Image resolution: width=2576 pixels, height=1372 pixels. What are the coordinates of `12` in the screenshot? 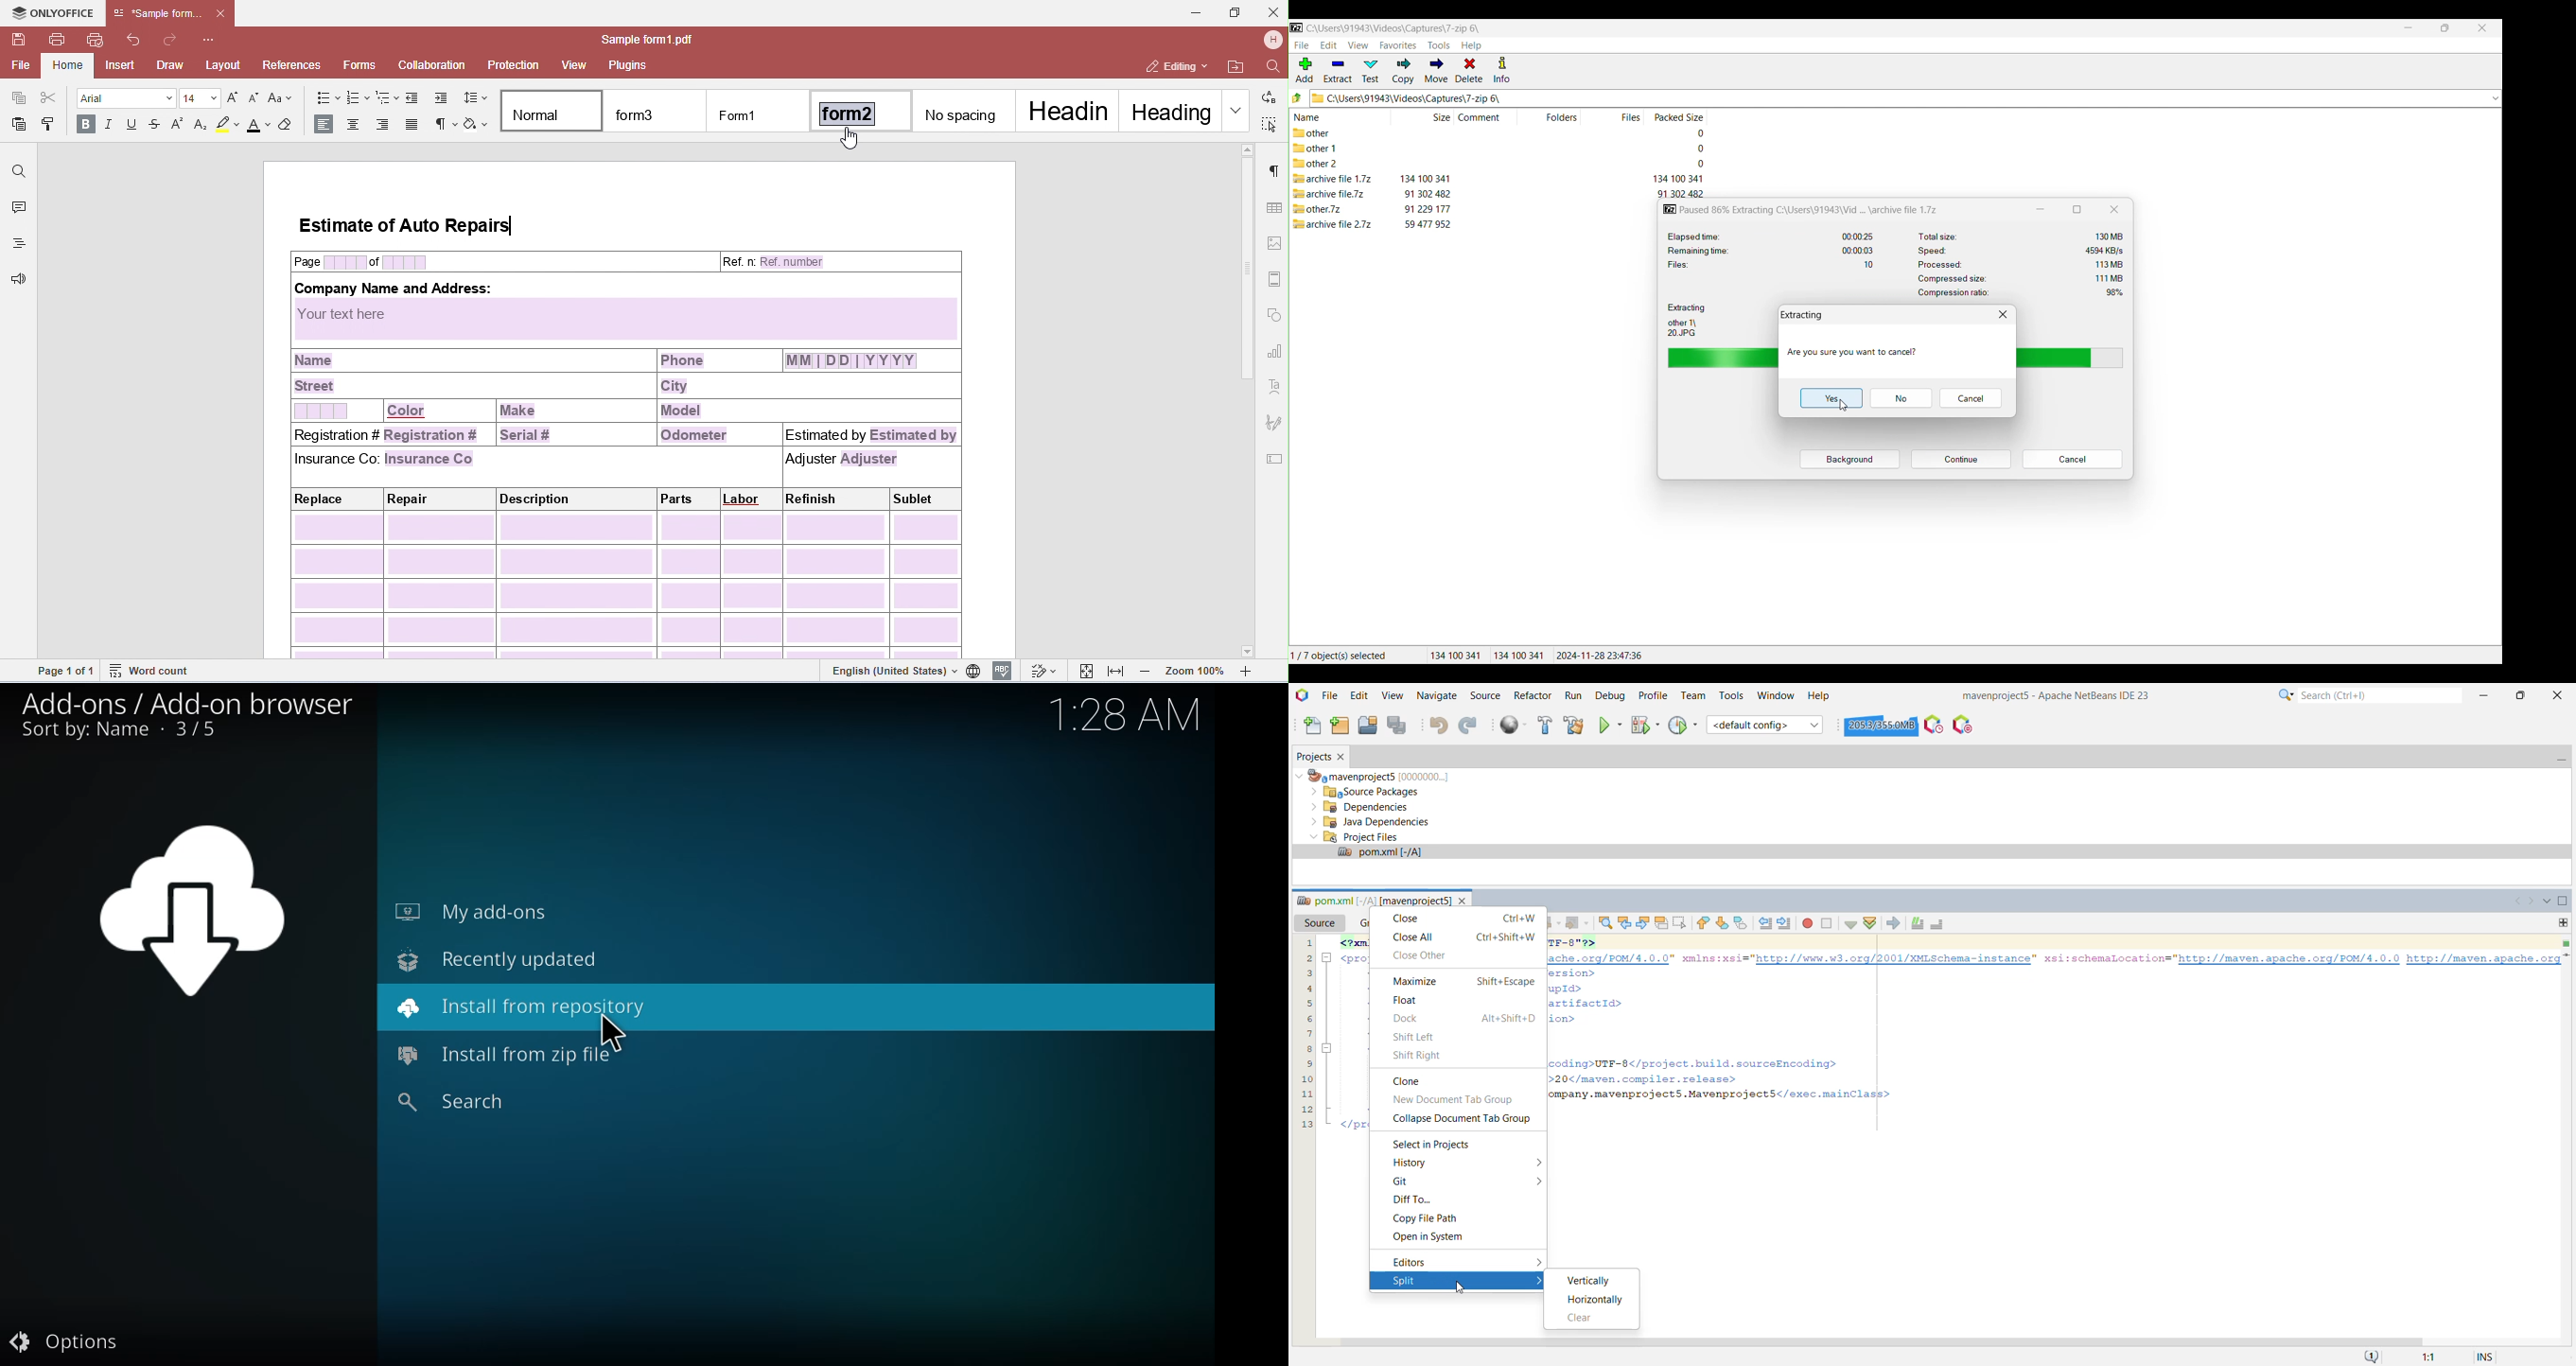 It's located at (1306, 1108).